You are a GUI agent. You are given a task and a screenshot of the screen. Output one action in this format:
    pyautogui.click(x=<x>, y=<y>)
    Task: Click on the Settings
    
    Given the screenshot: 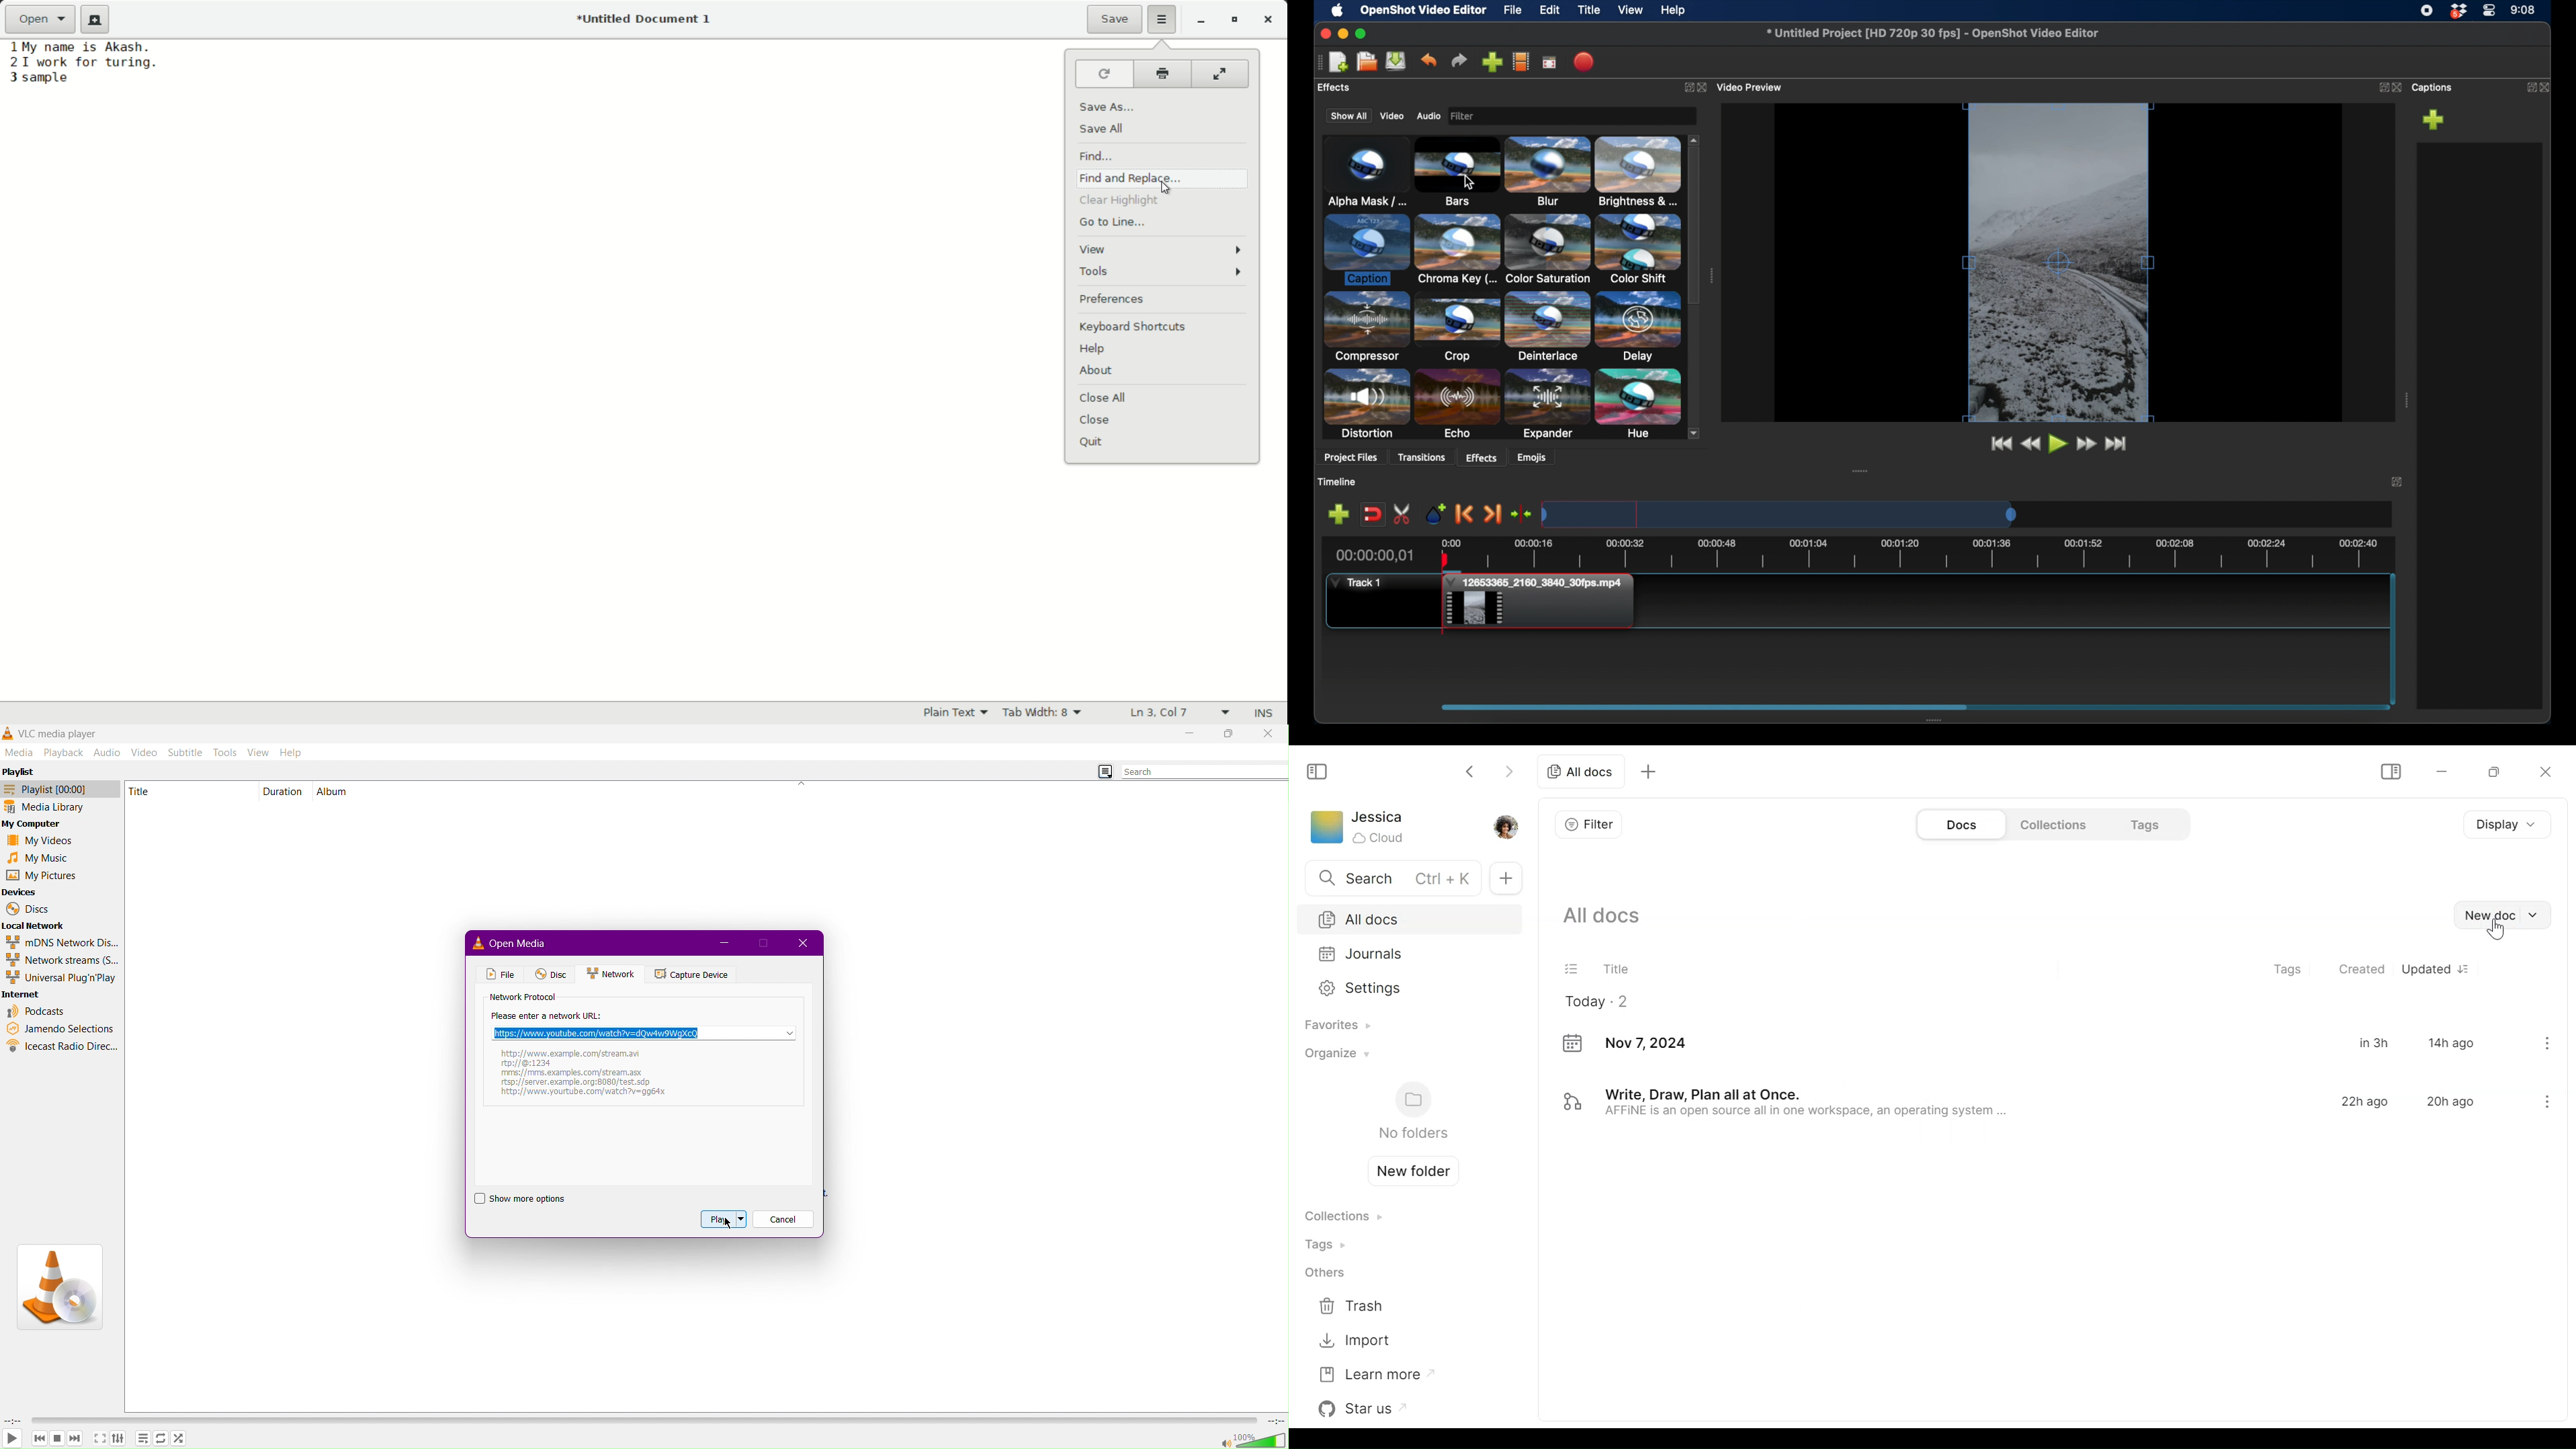 What is the action you would take?
    pyautogui.click(x=1401, y=986)
    